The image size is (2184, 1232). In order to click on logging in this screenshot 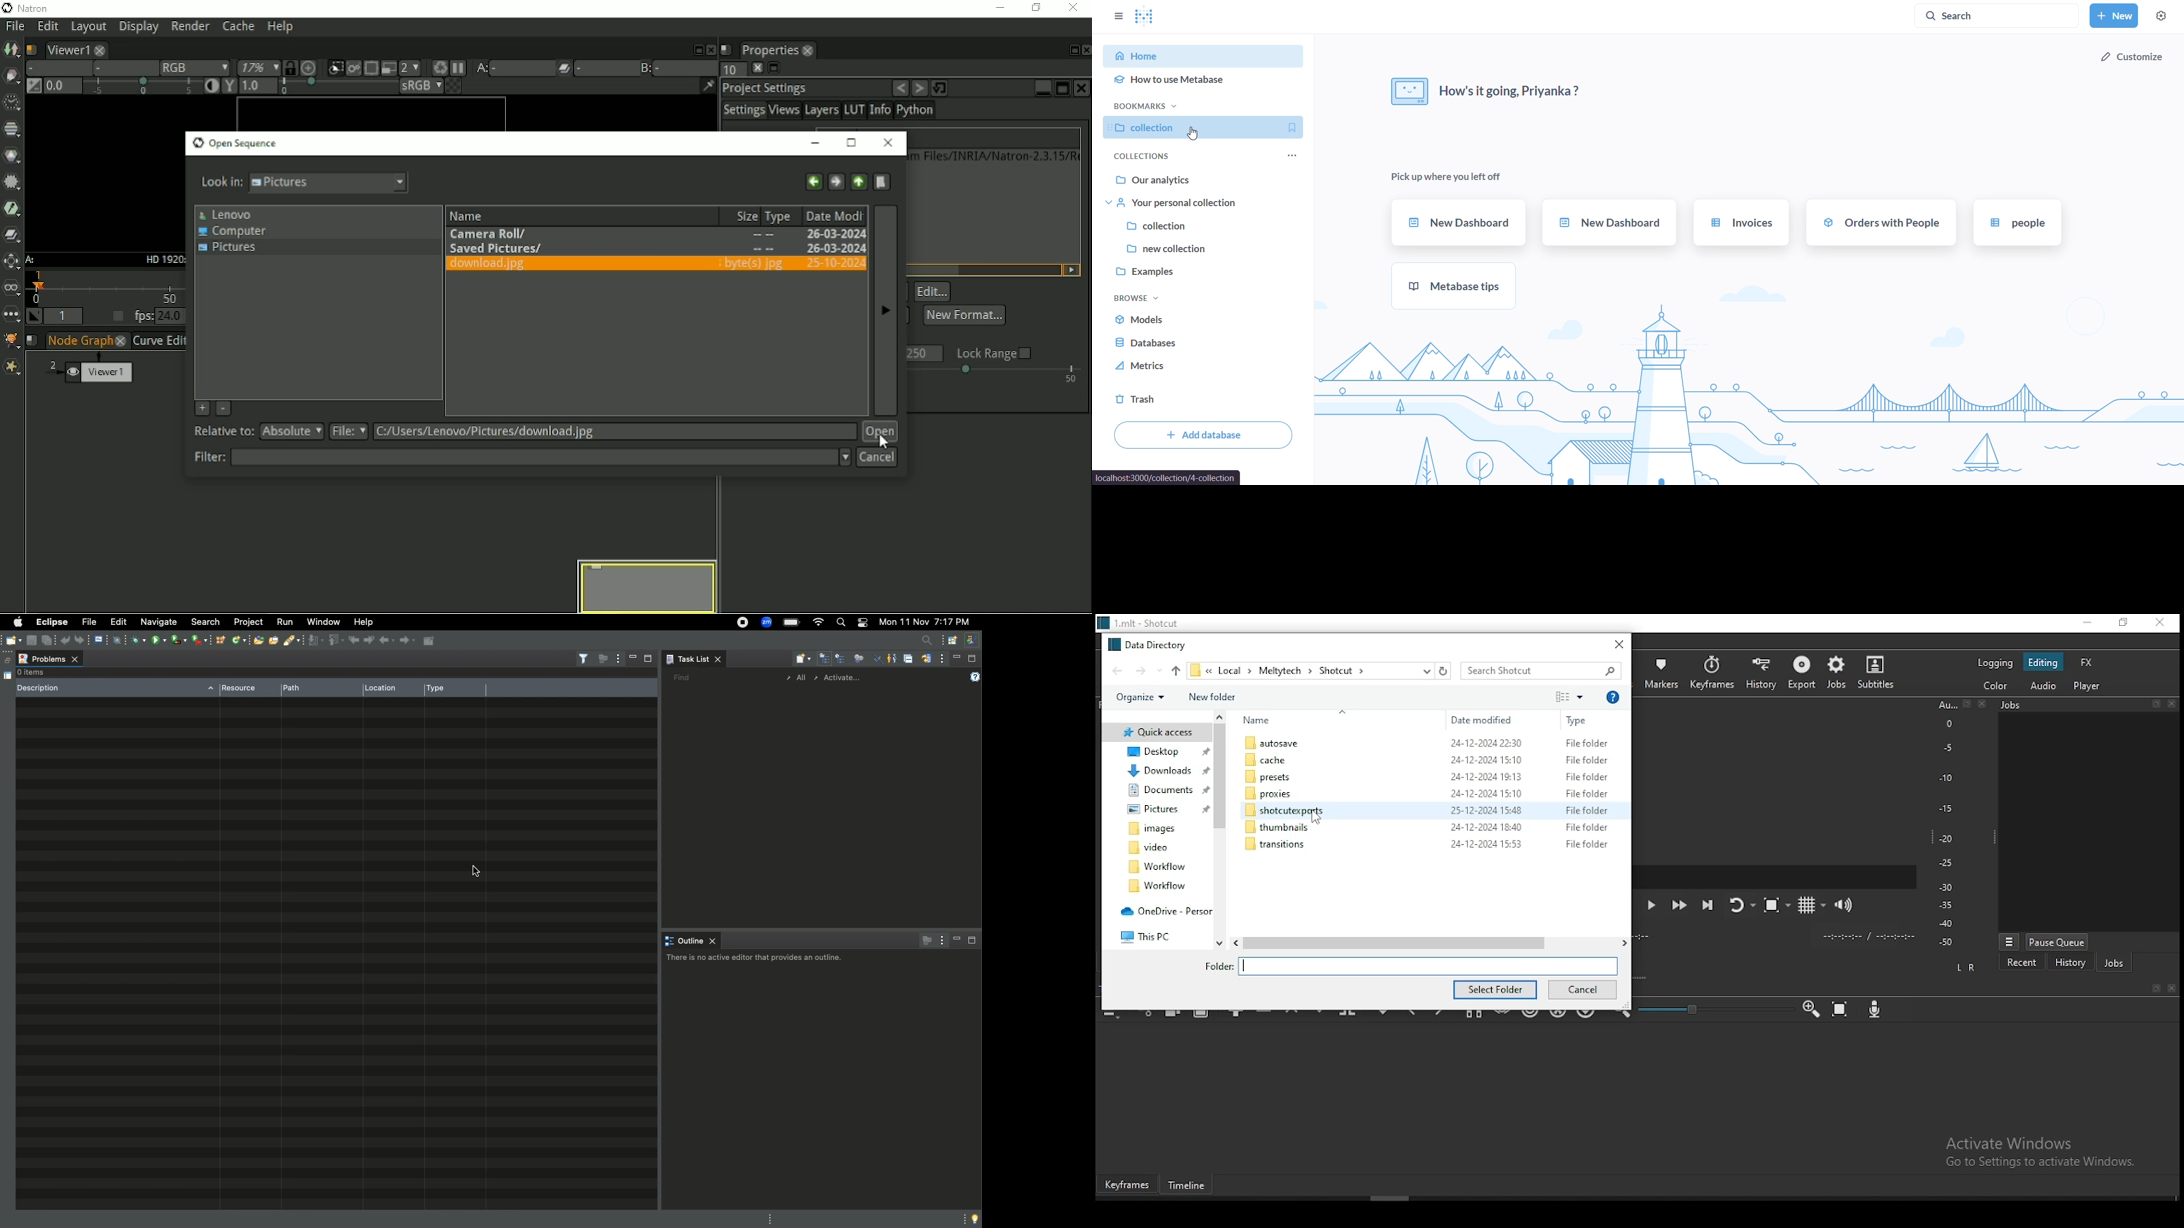, I will do `click(1994, 663)`.